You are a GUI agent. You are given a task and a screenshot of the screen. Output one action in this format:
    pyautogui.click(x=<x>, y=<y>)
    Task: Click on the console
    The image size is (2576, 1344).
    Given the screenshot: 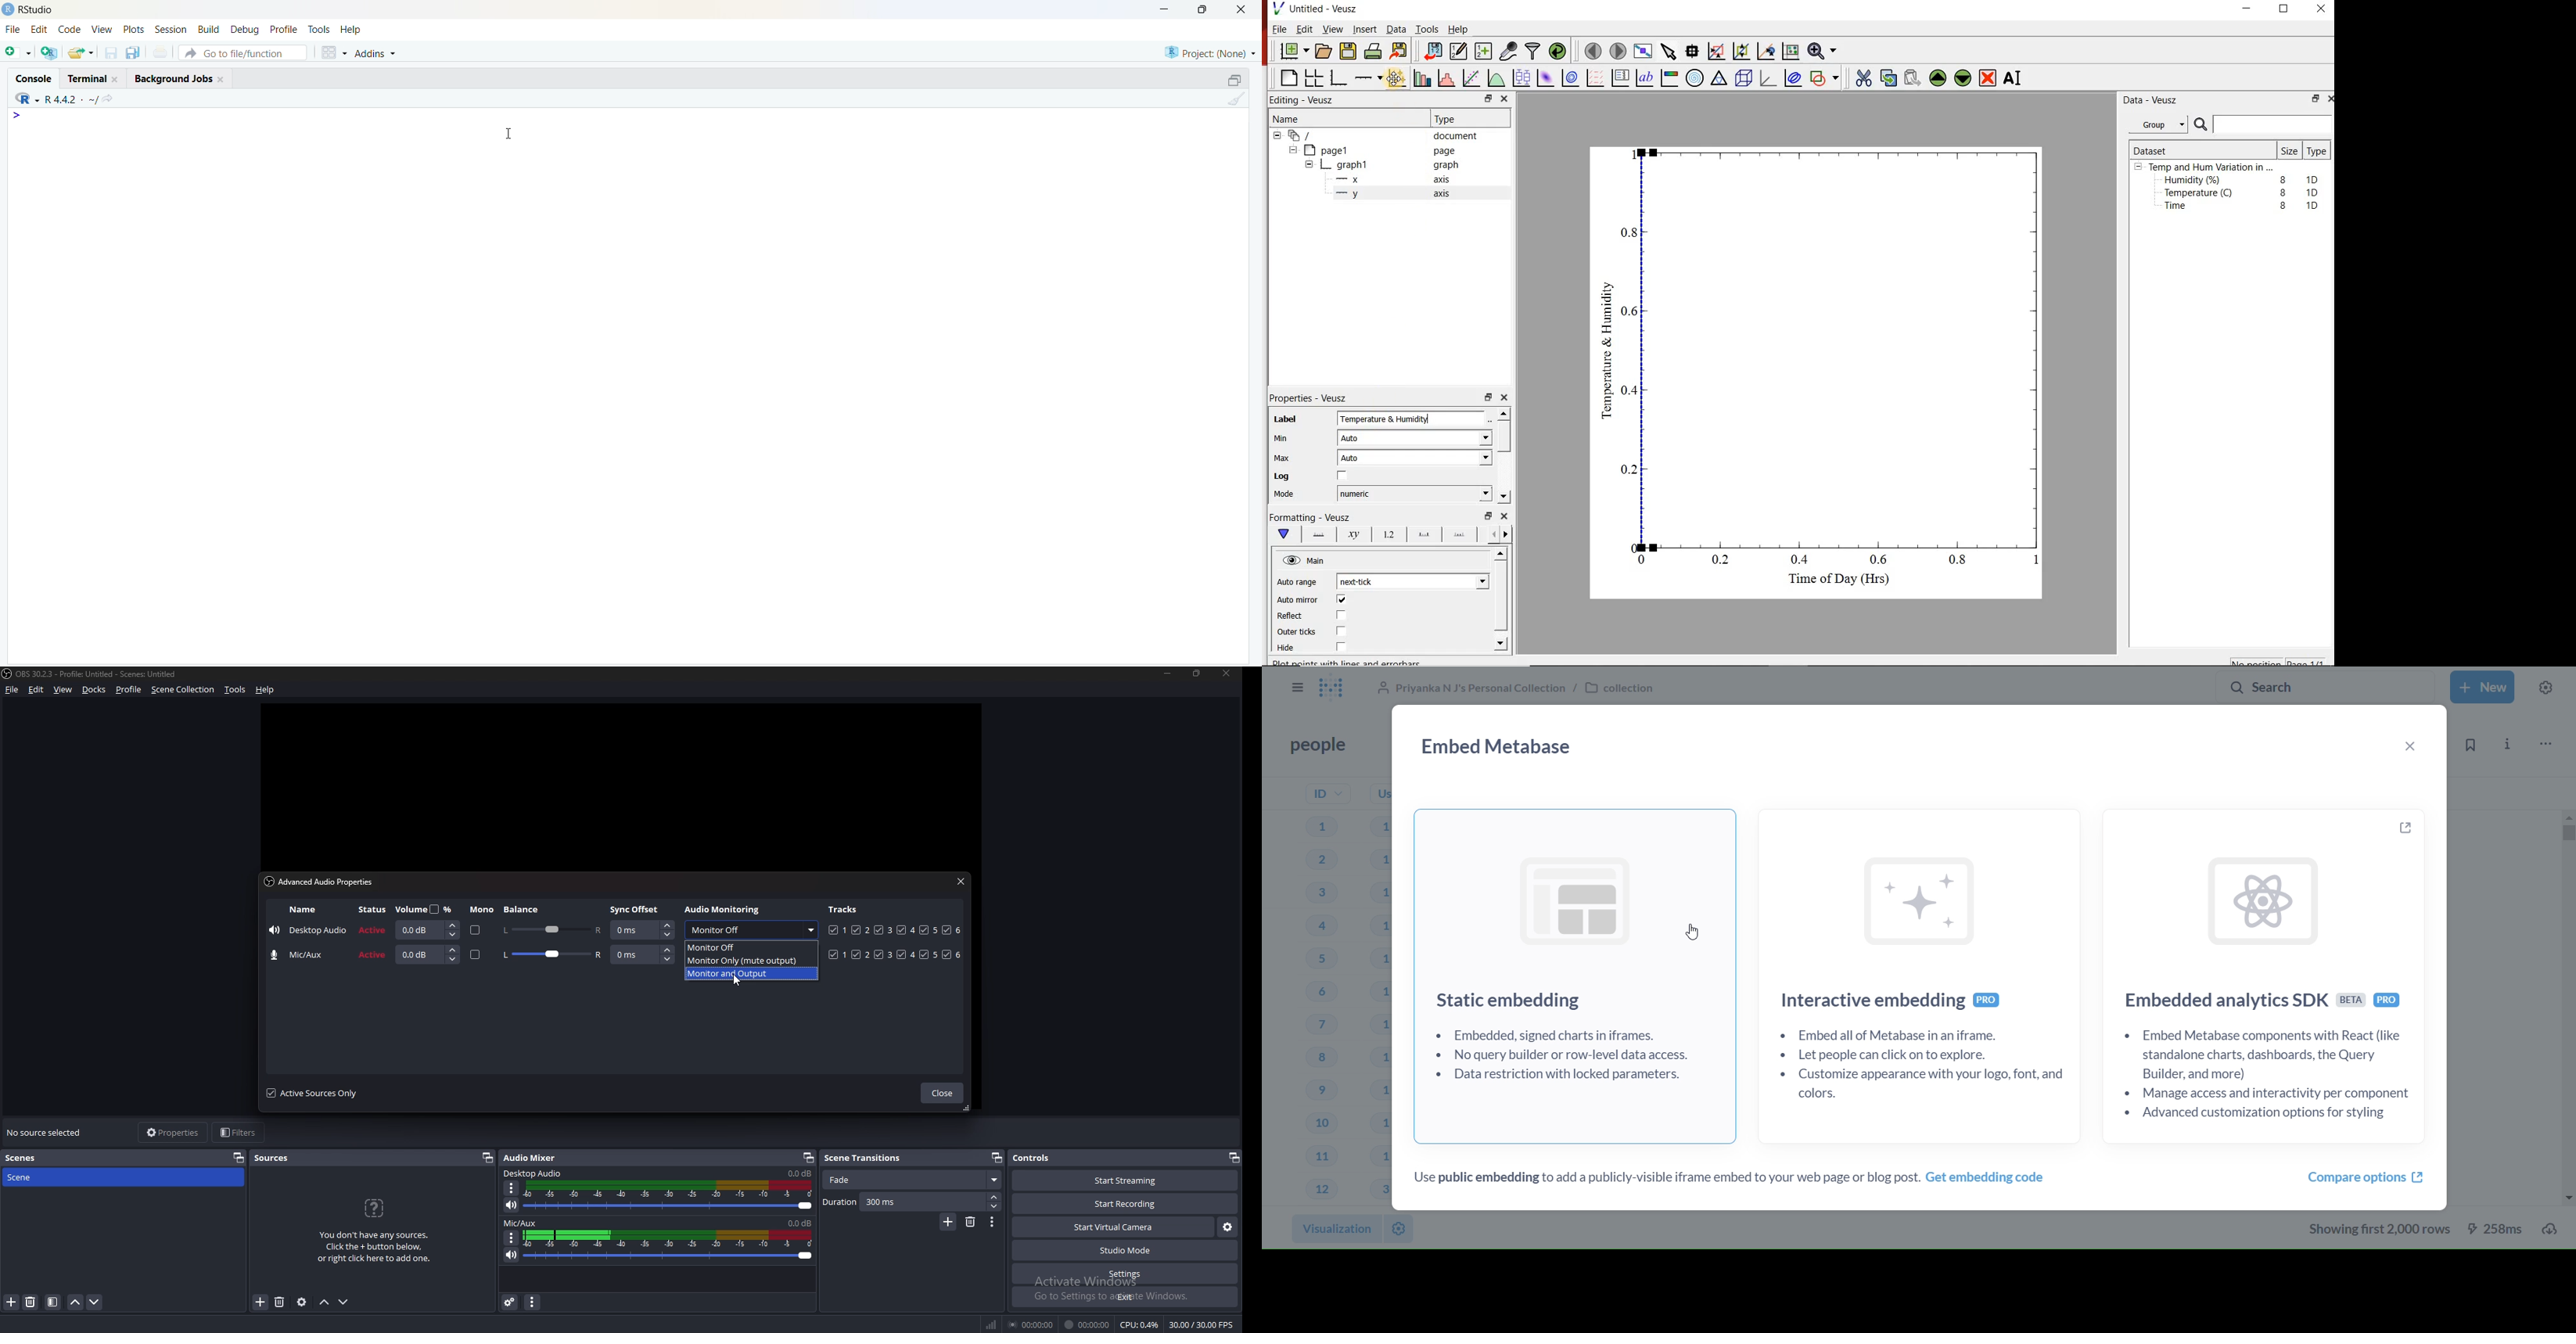 What is the action you would take?
    pyautogui.click(x=35, y=79)
    